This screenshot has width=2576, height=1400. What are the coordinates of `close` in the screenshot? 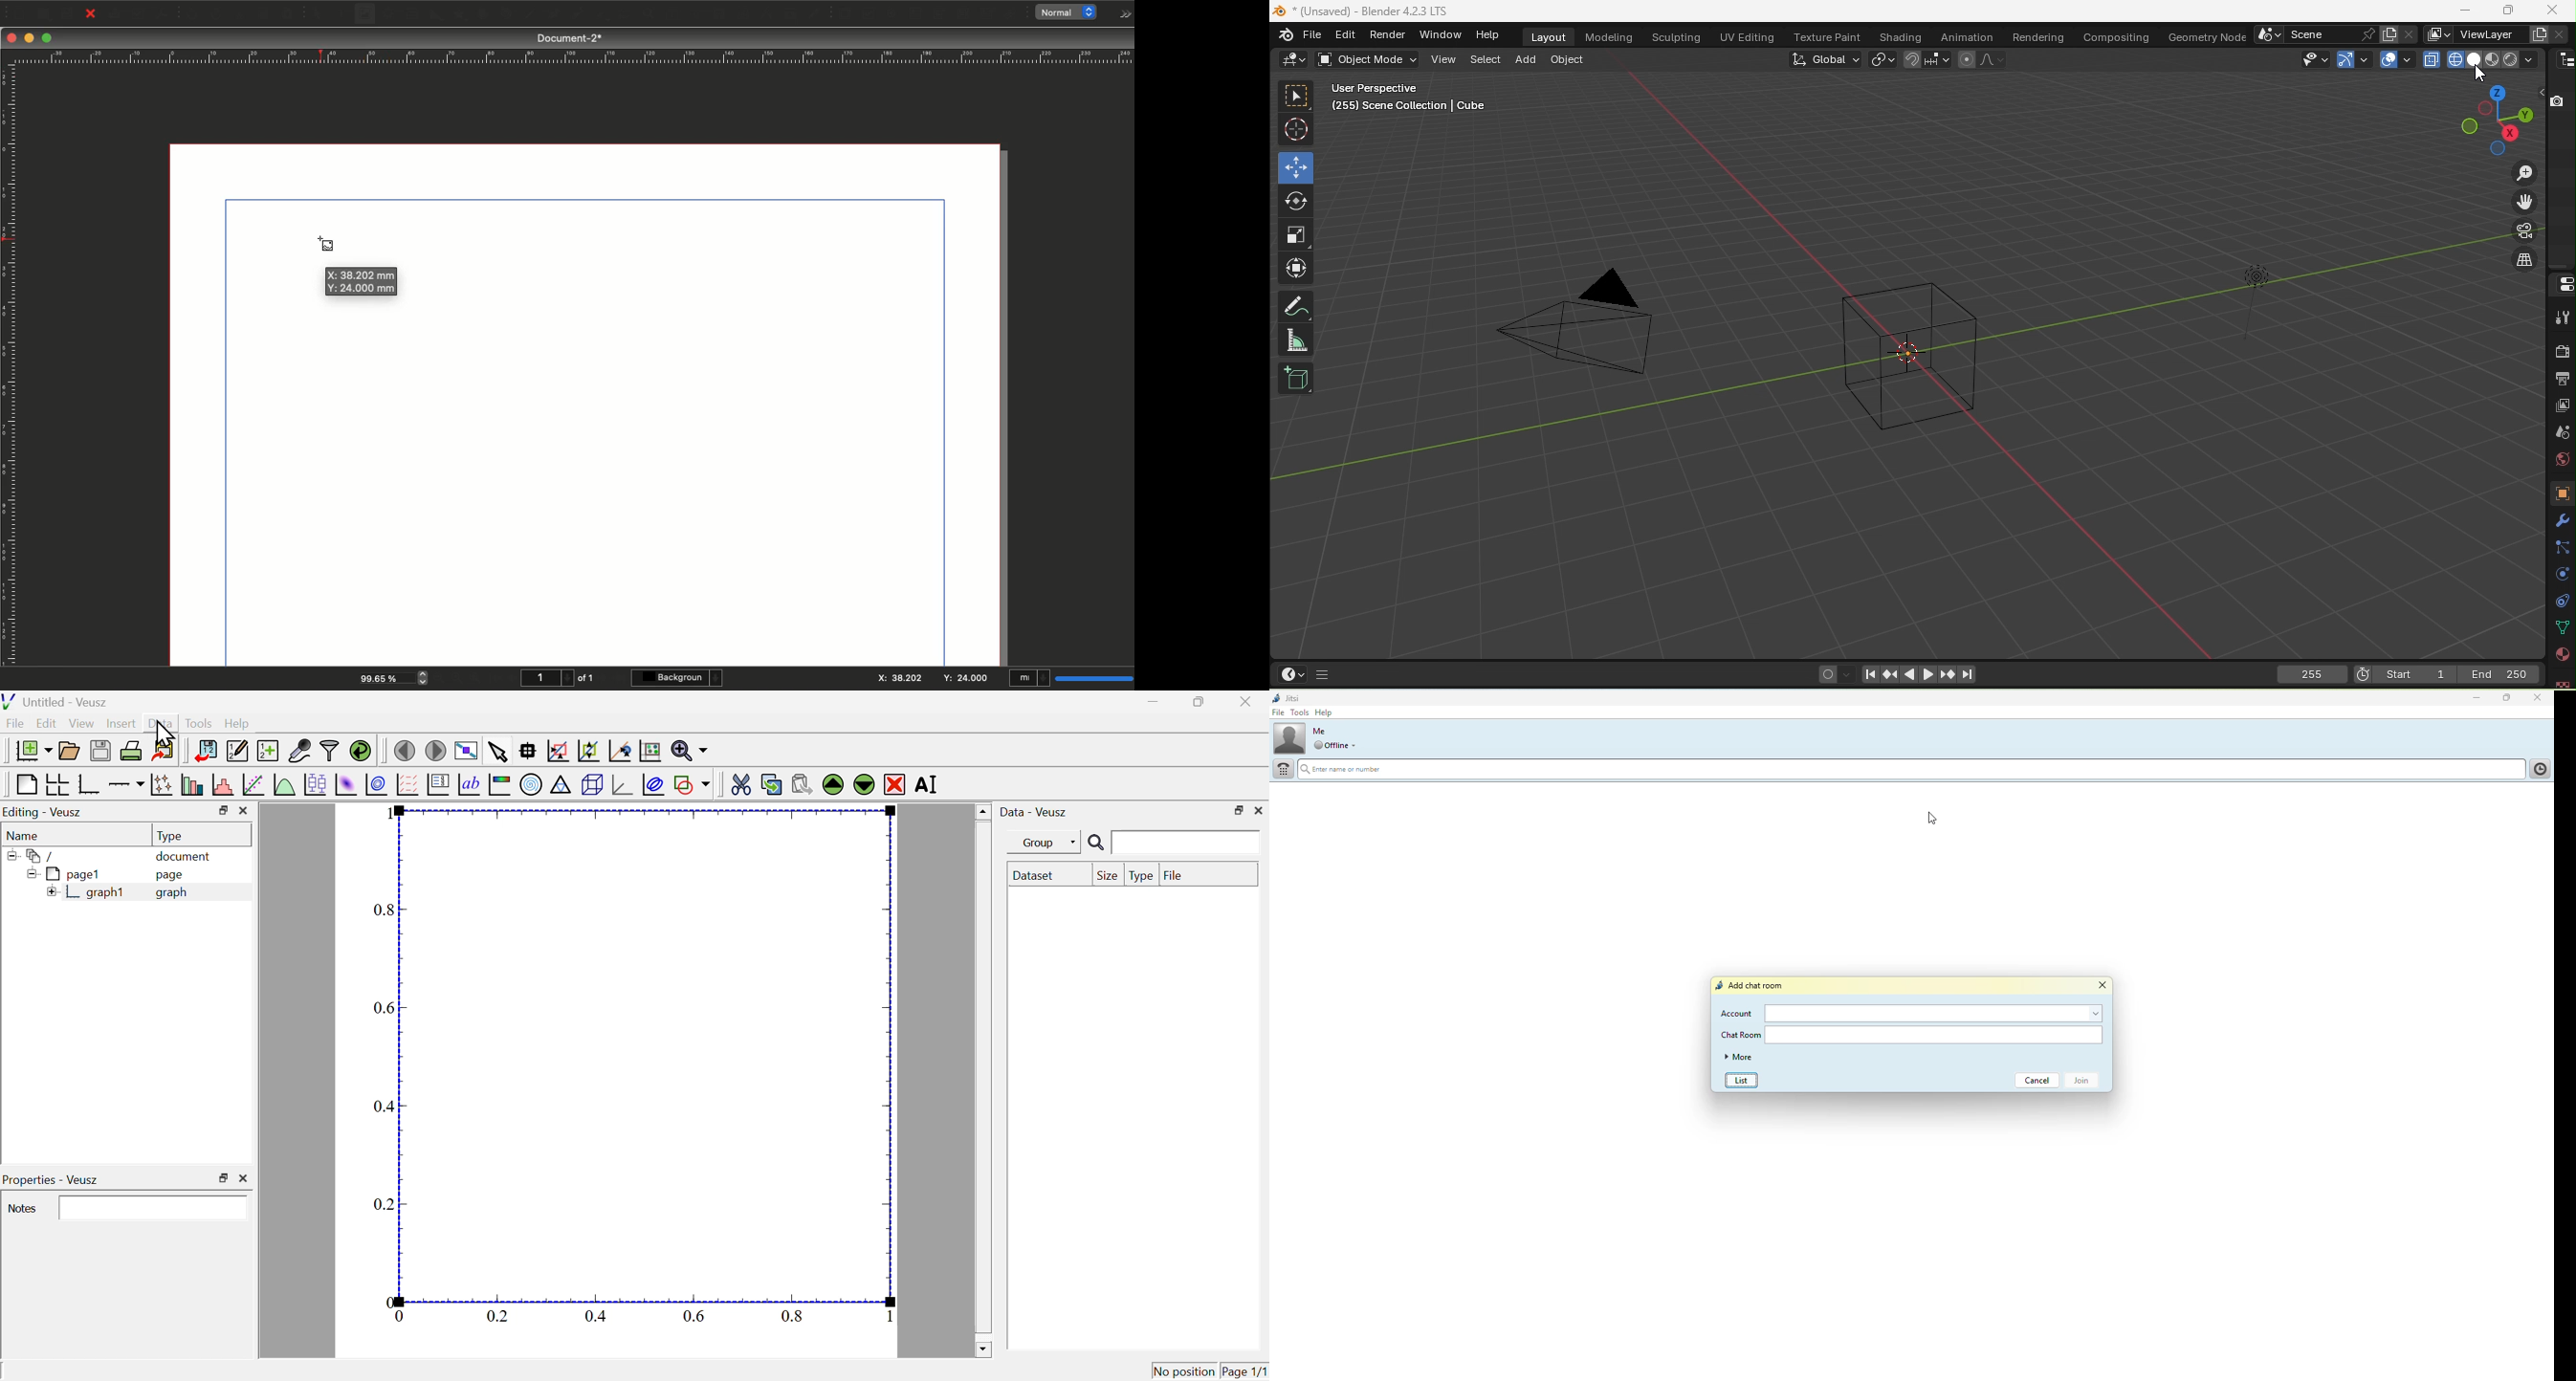 It's located at (1249, 700).